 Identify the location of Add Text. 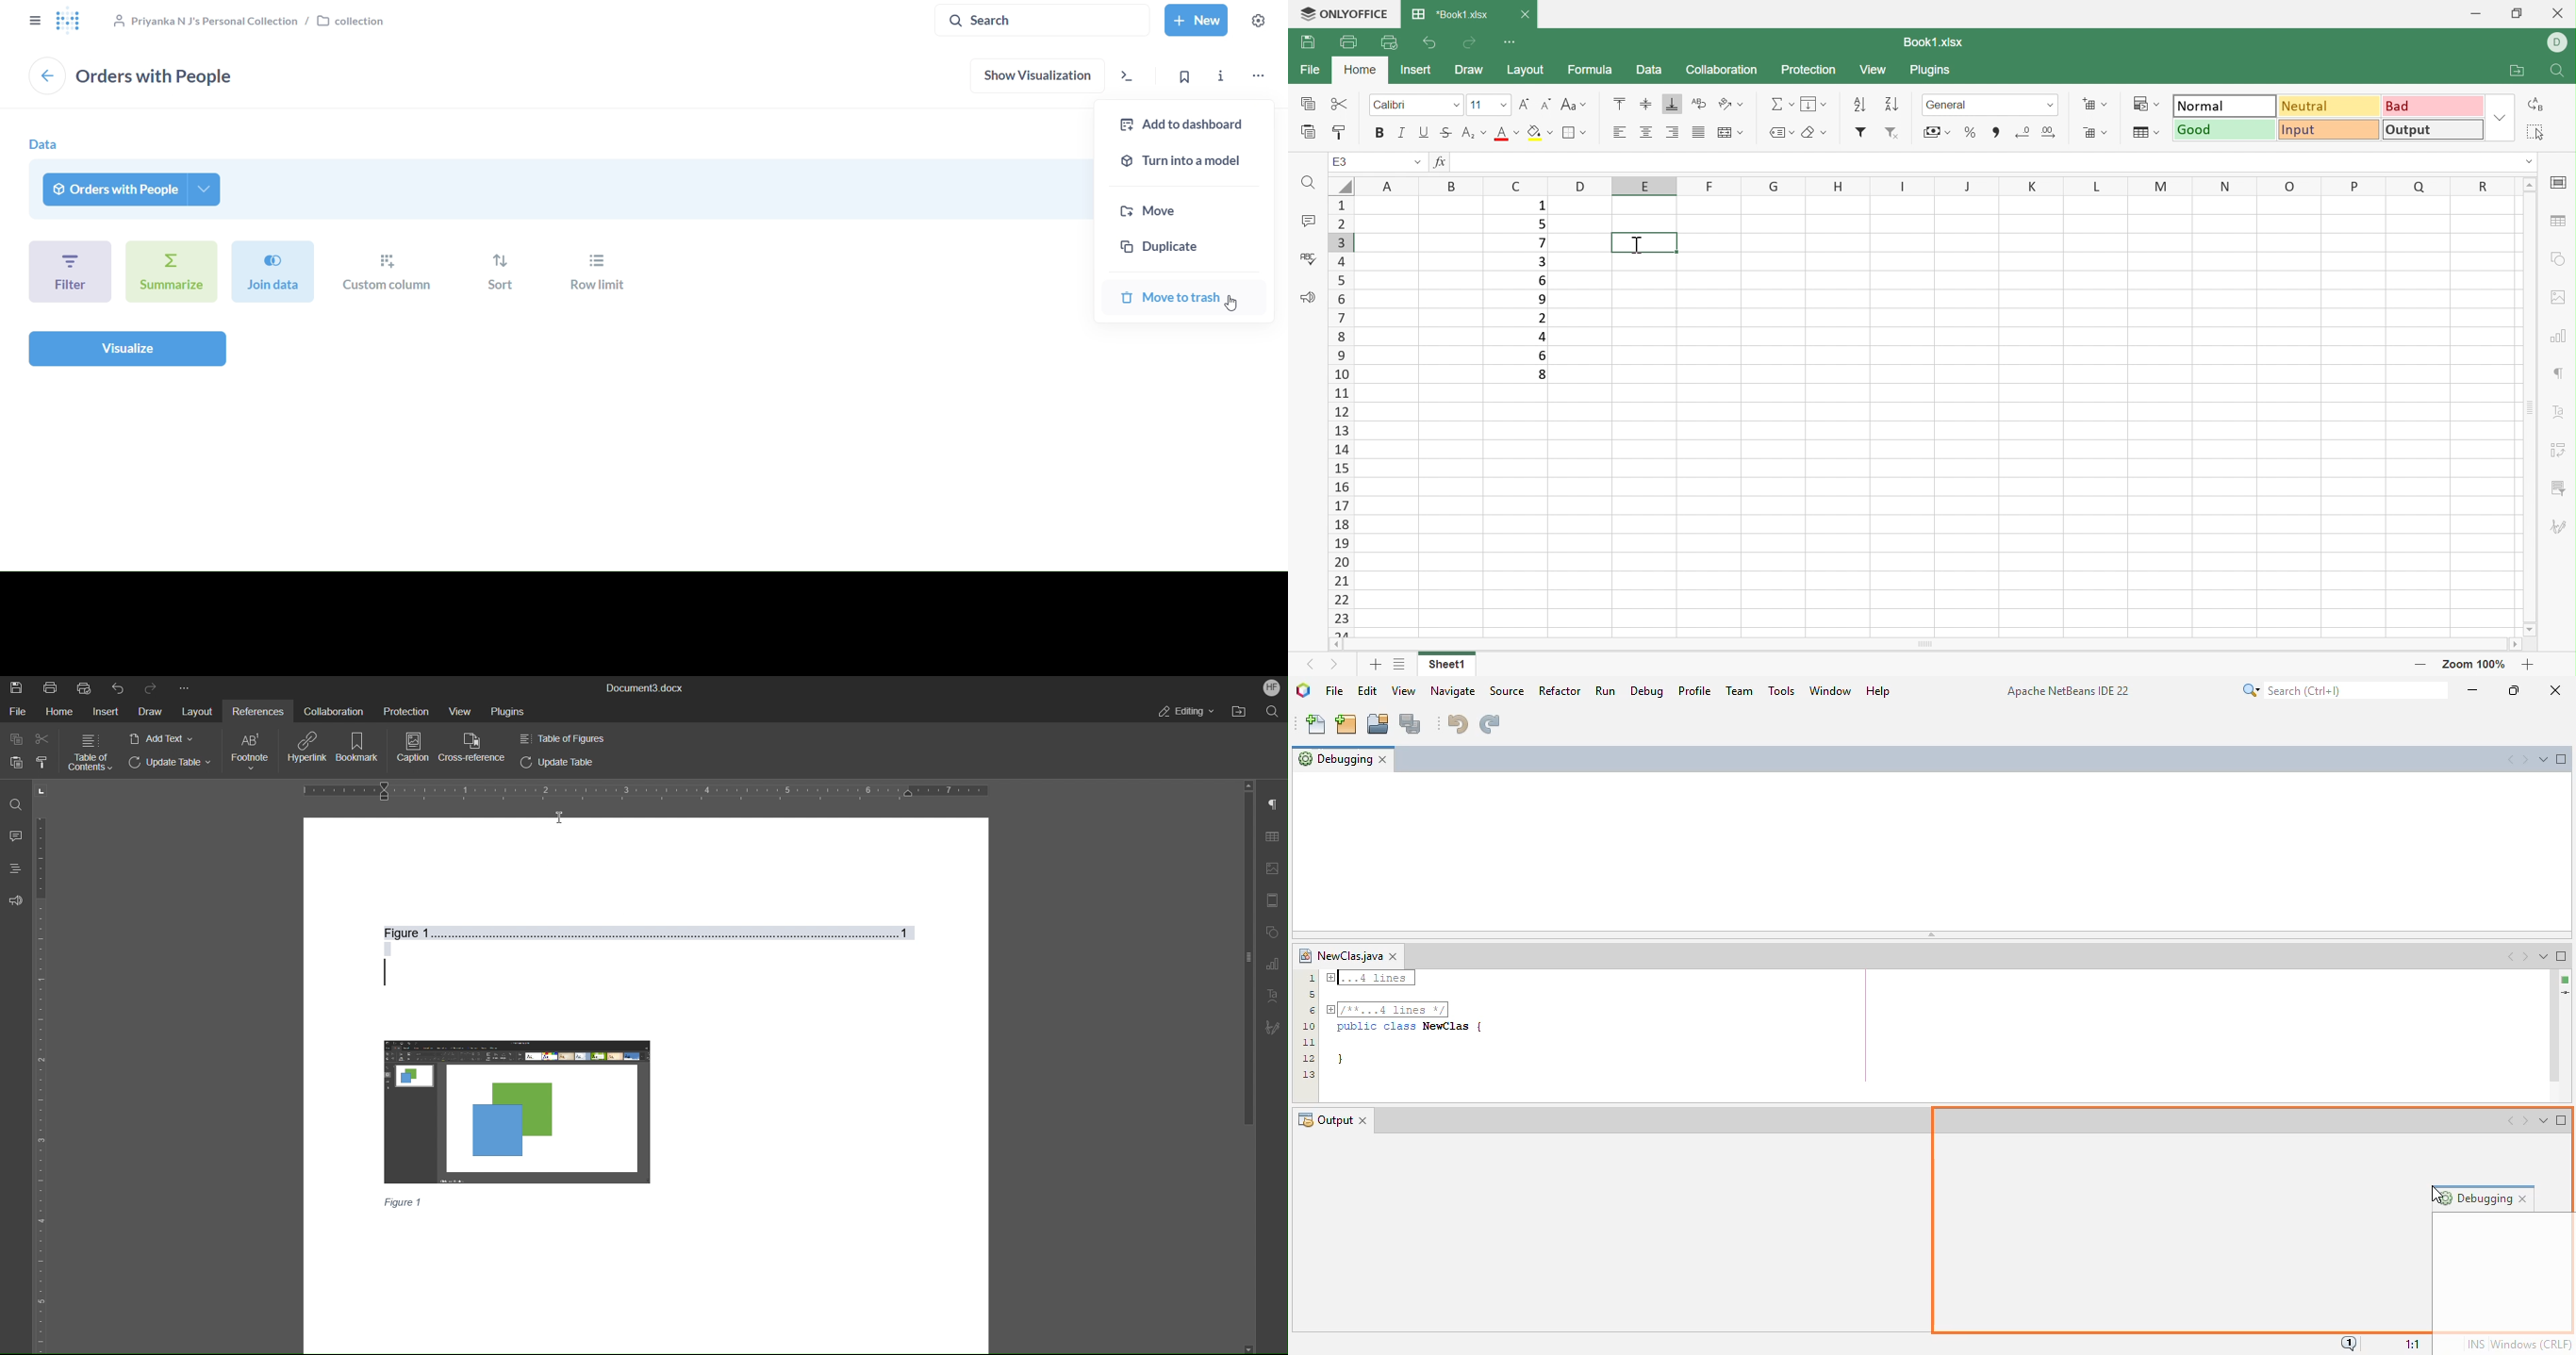
(163, 739).